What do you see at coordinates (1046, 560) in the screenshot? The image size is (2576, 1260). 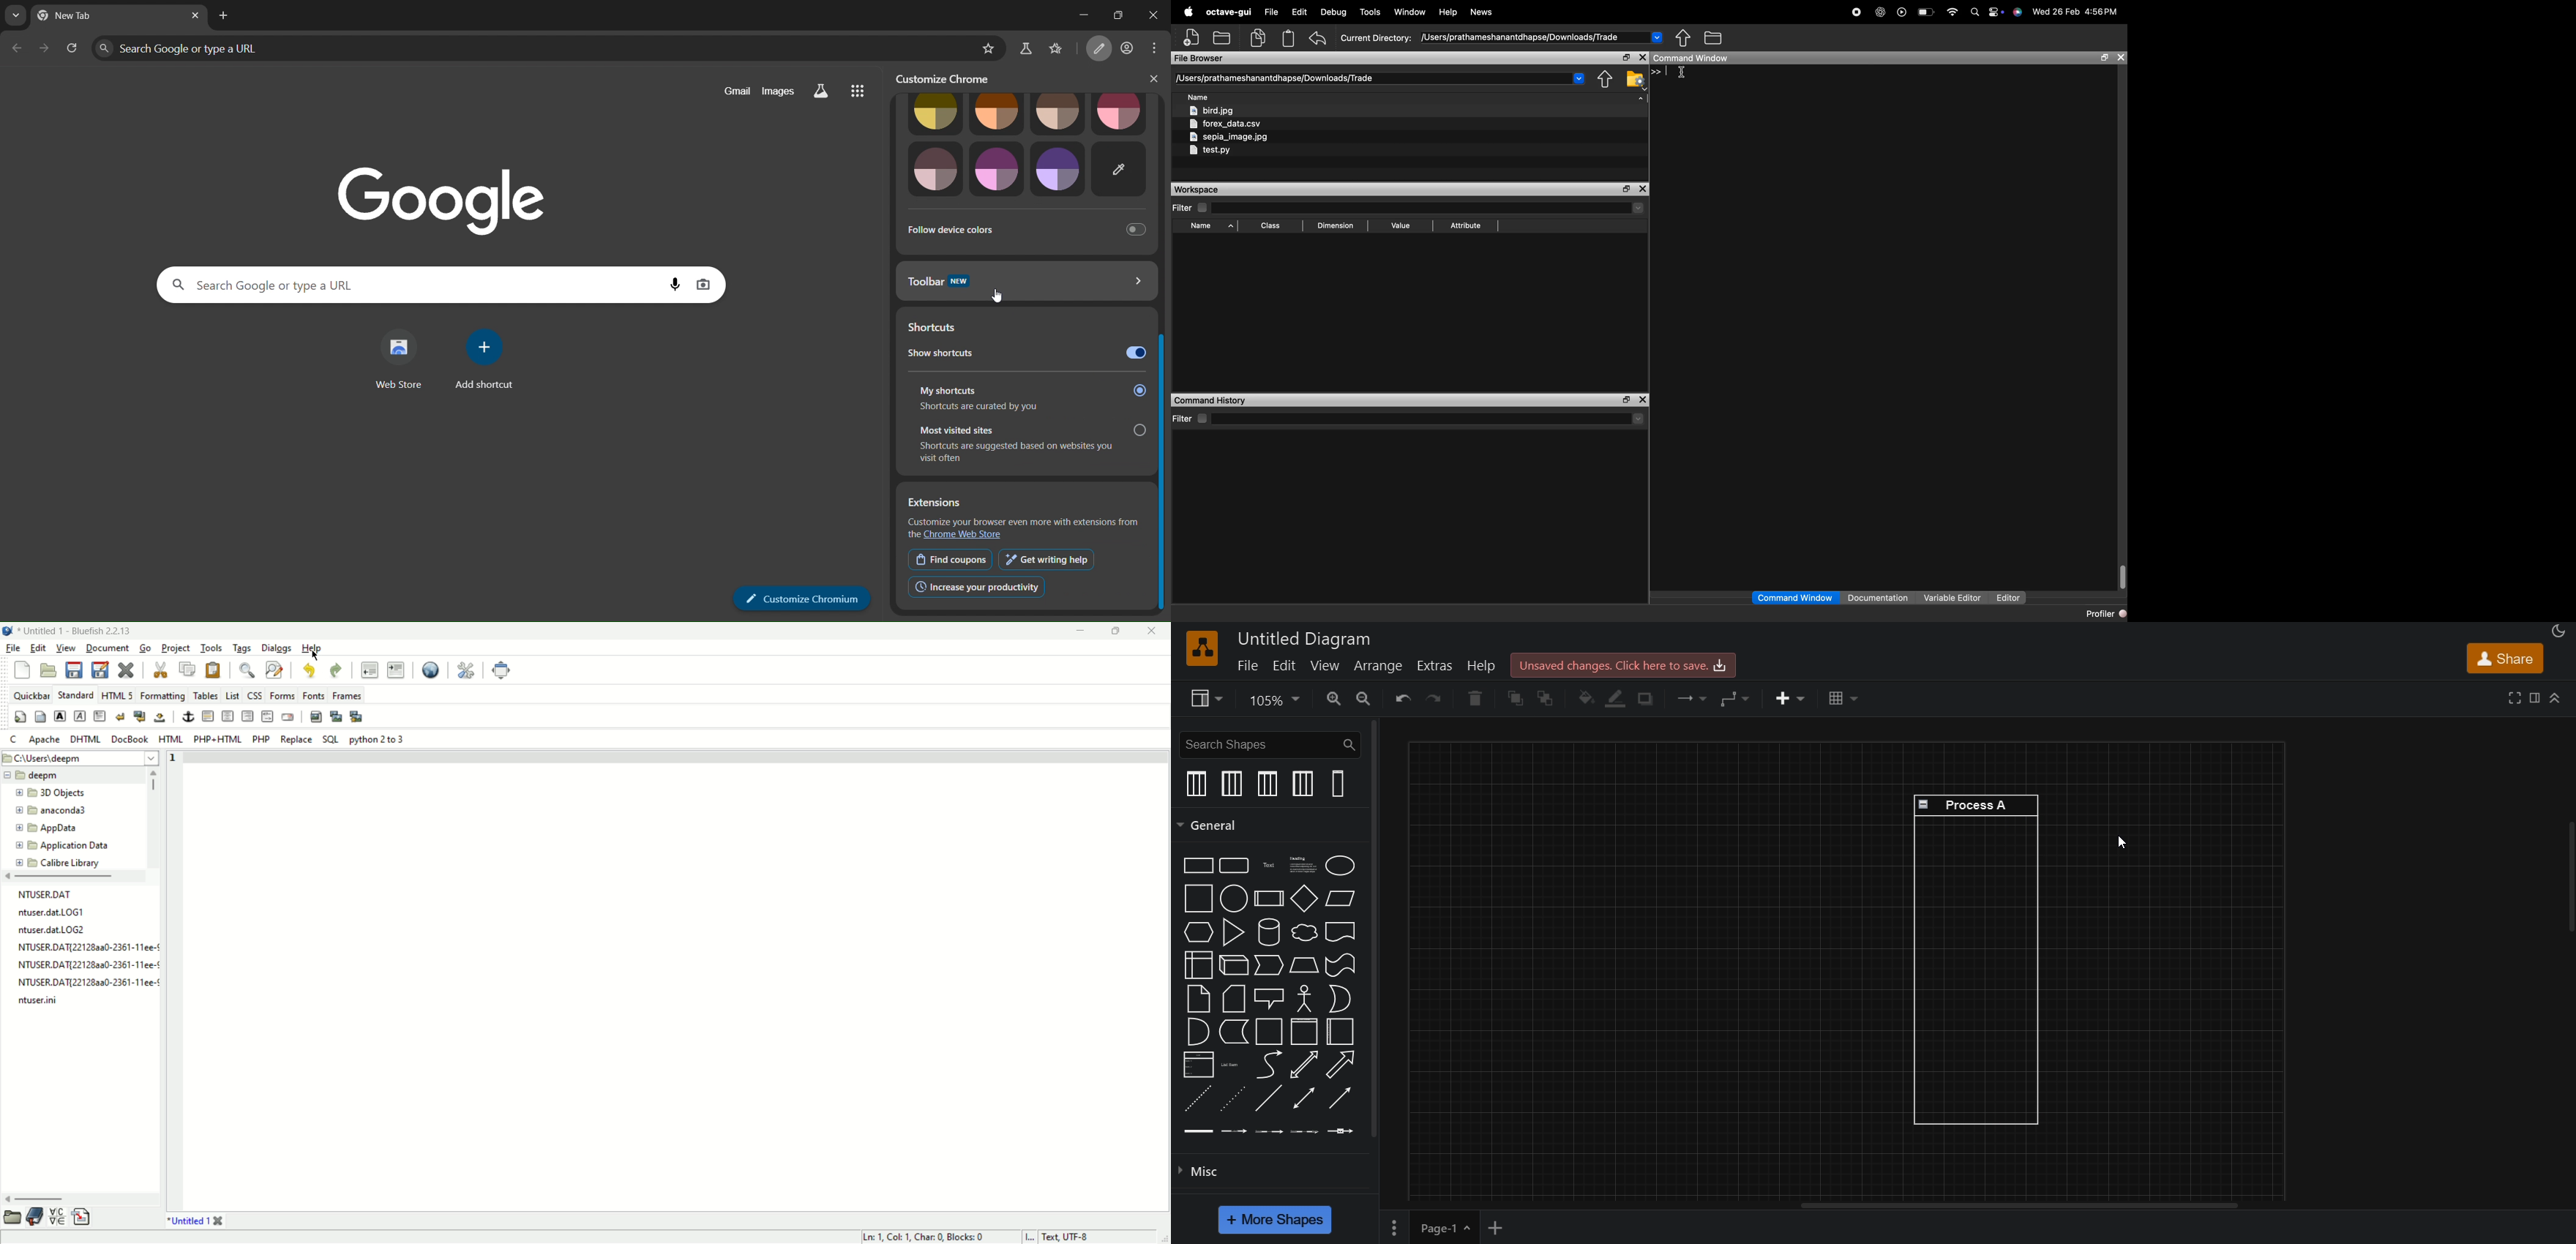 I see `get writing help` at bounding box center [1046, 560].